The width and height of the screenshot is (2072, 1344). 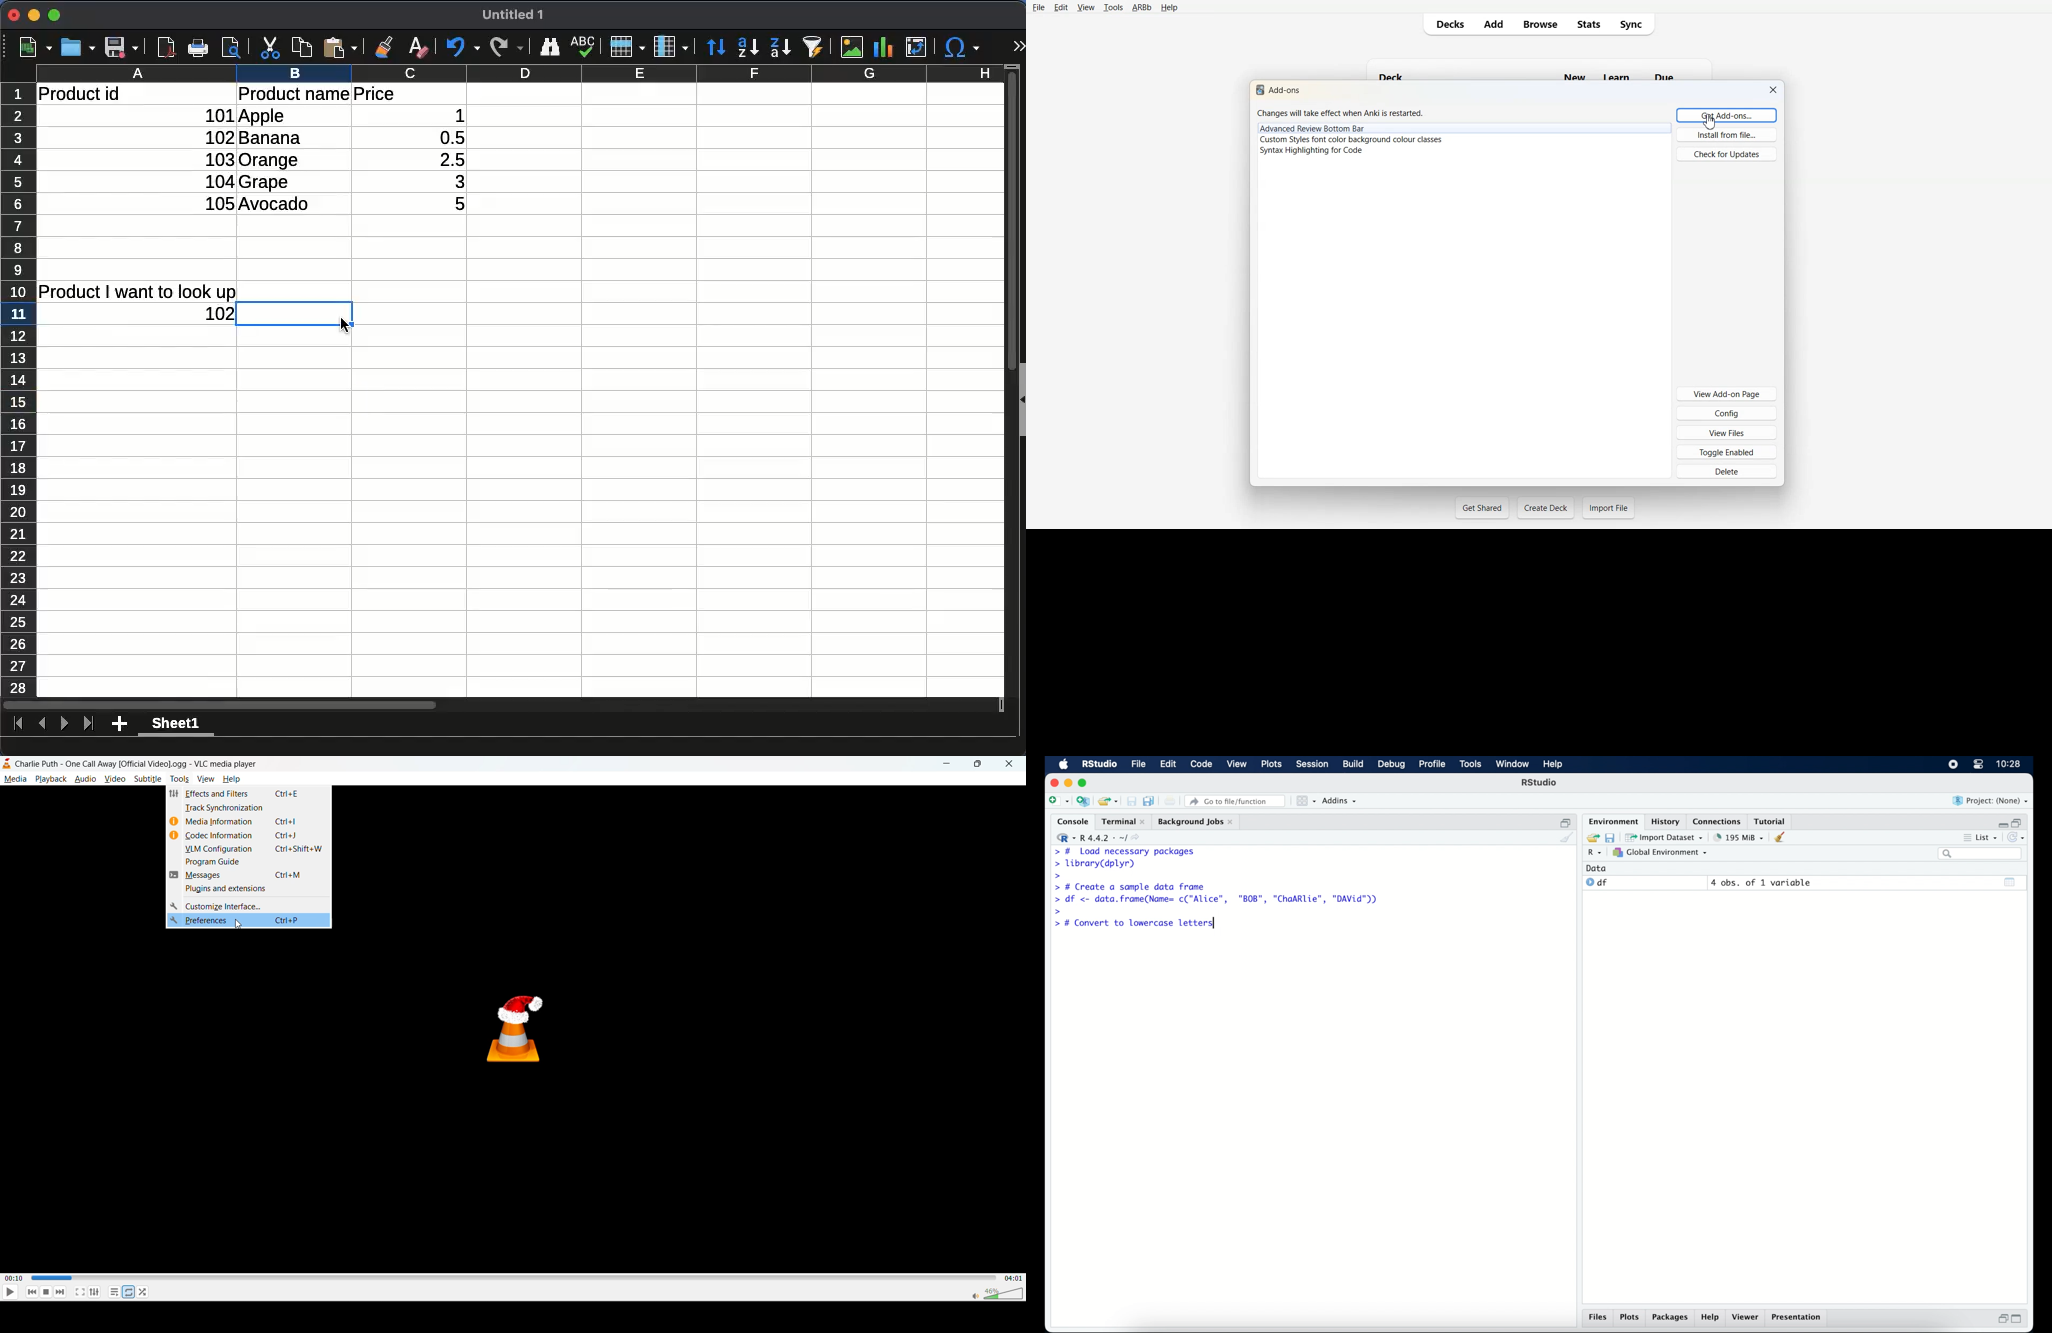 I want to click on tutorial, so click(x=1772, y=821).